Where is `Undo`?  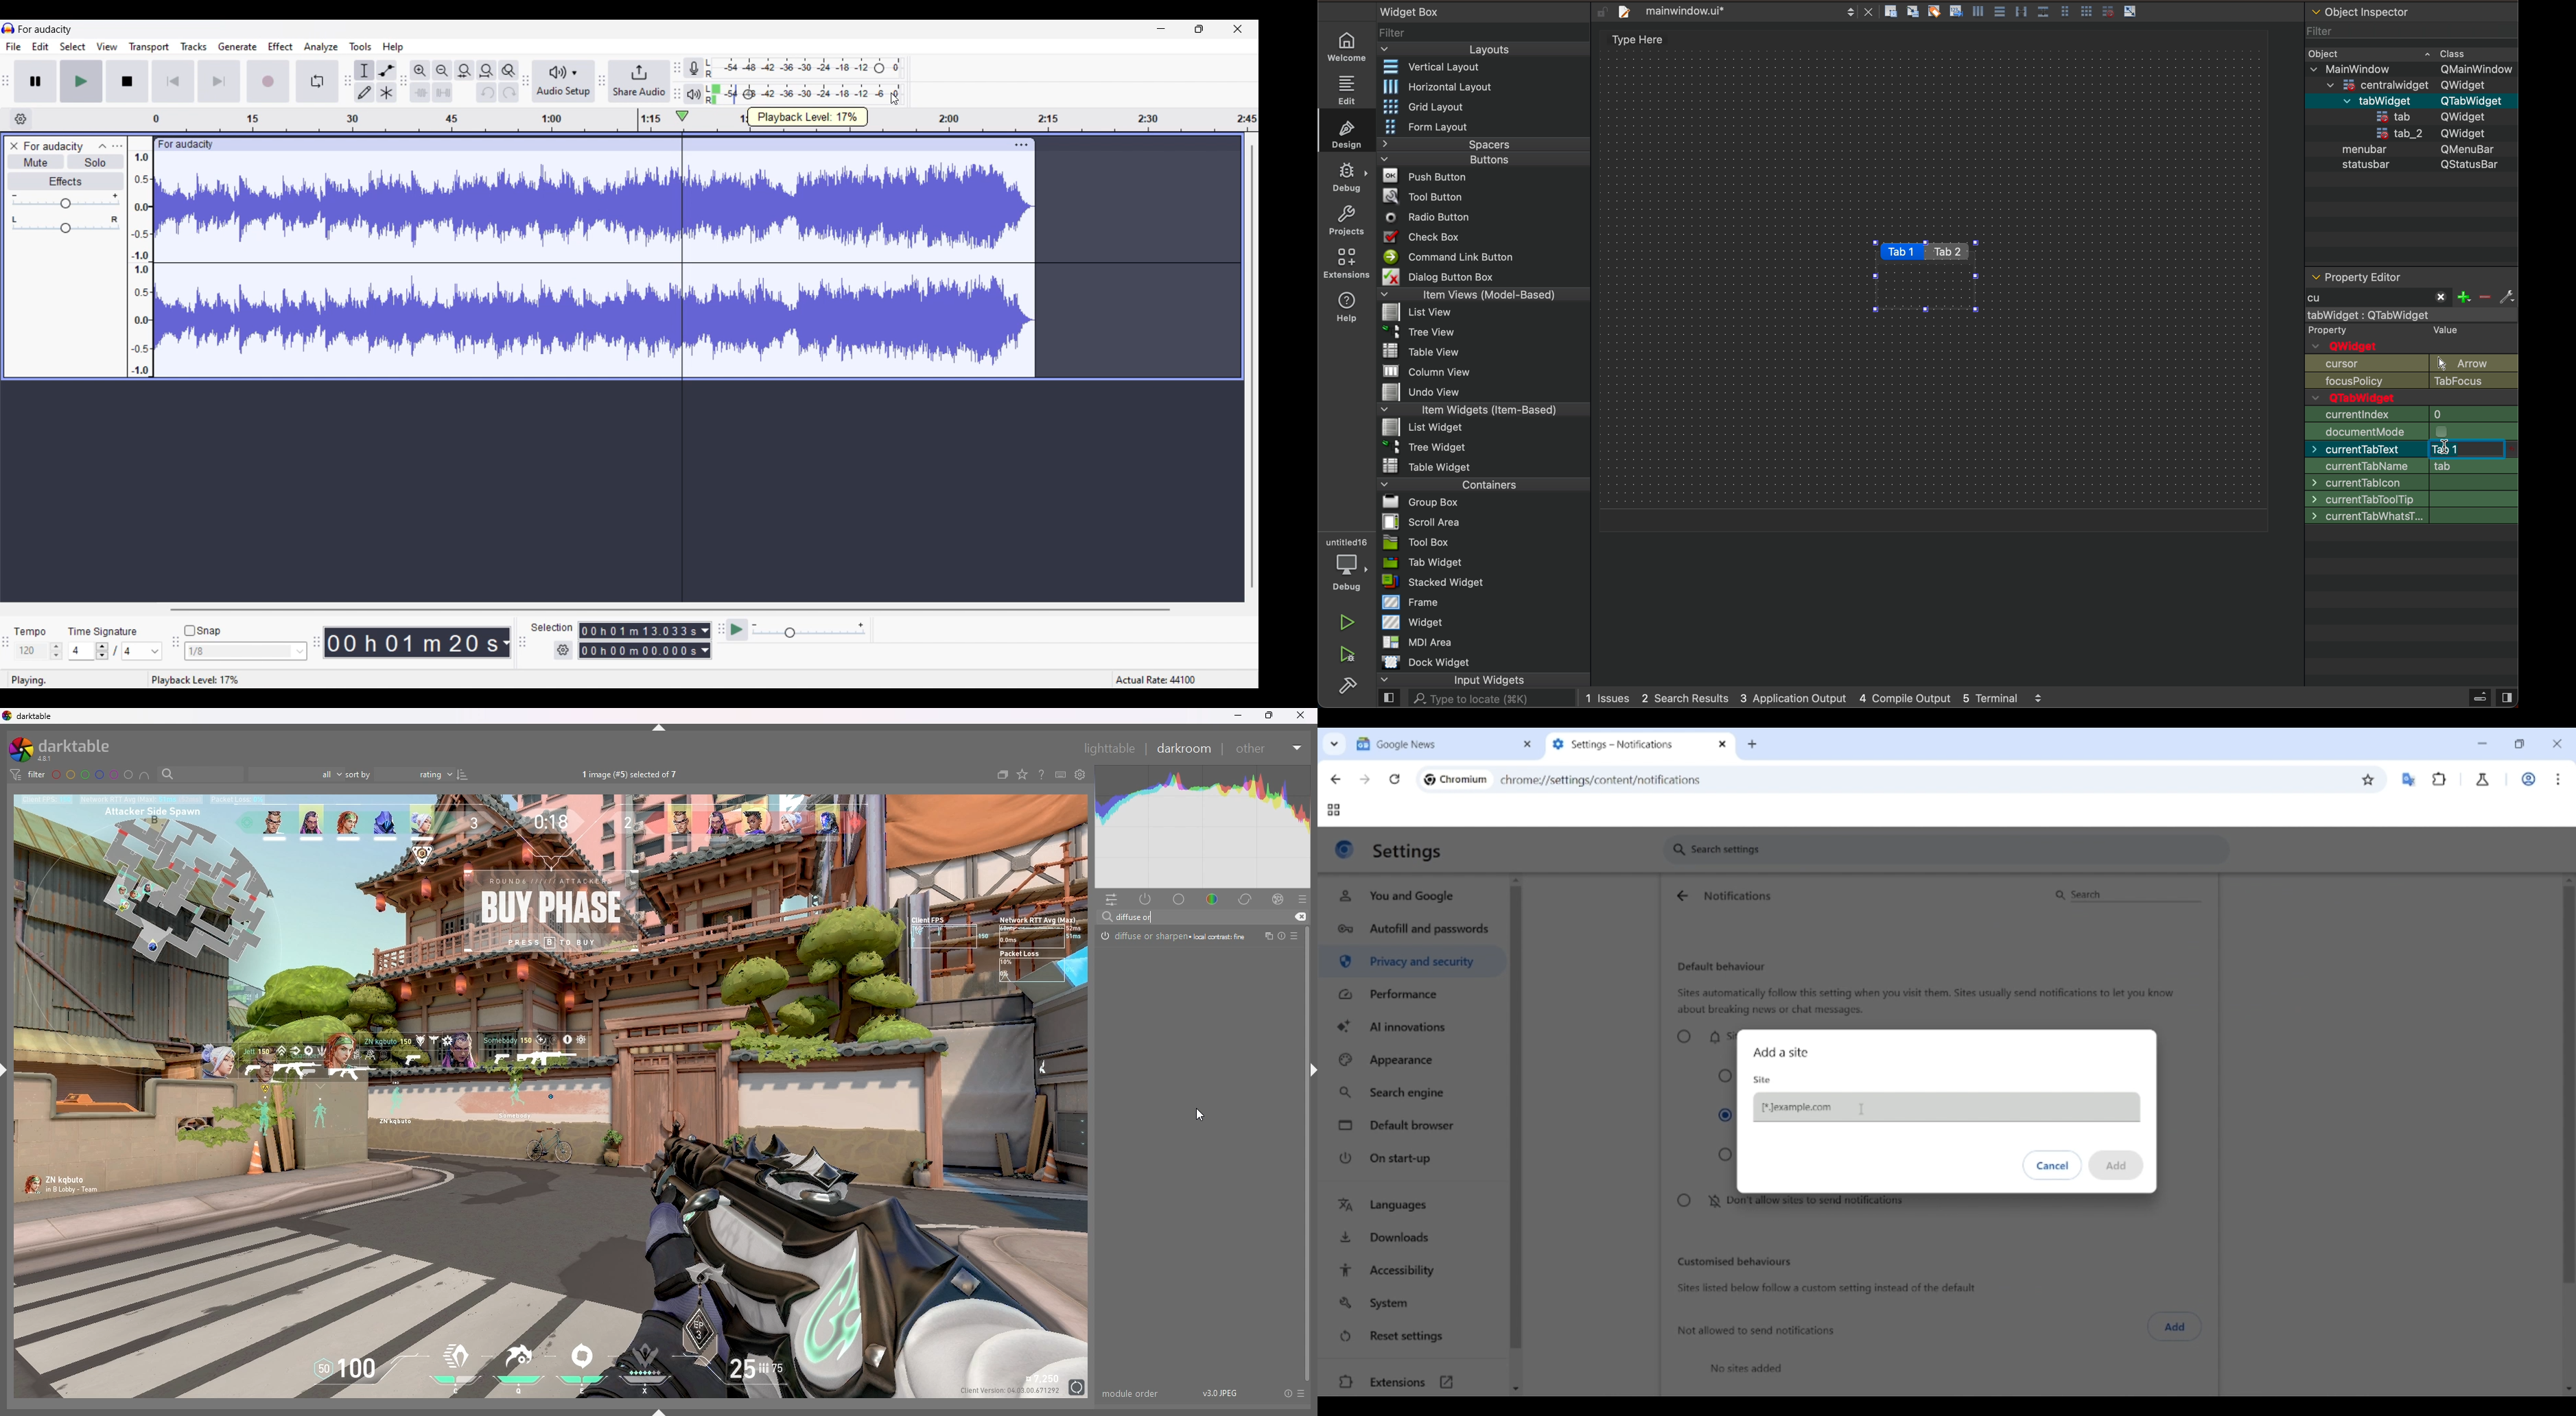
Undo is located at coordinates (486, 92).